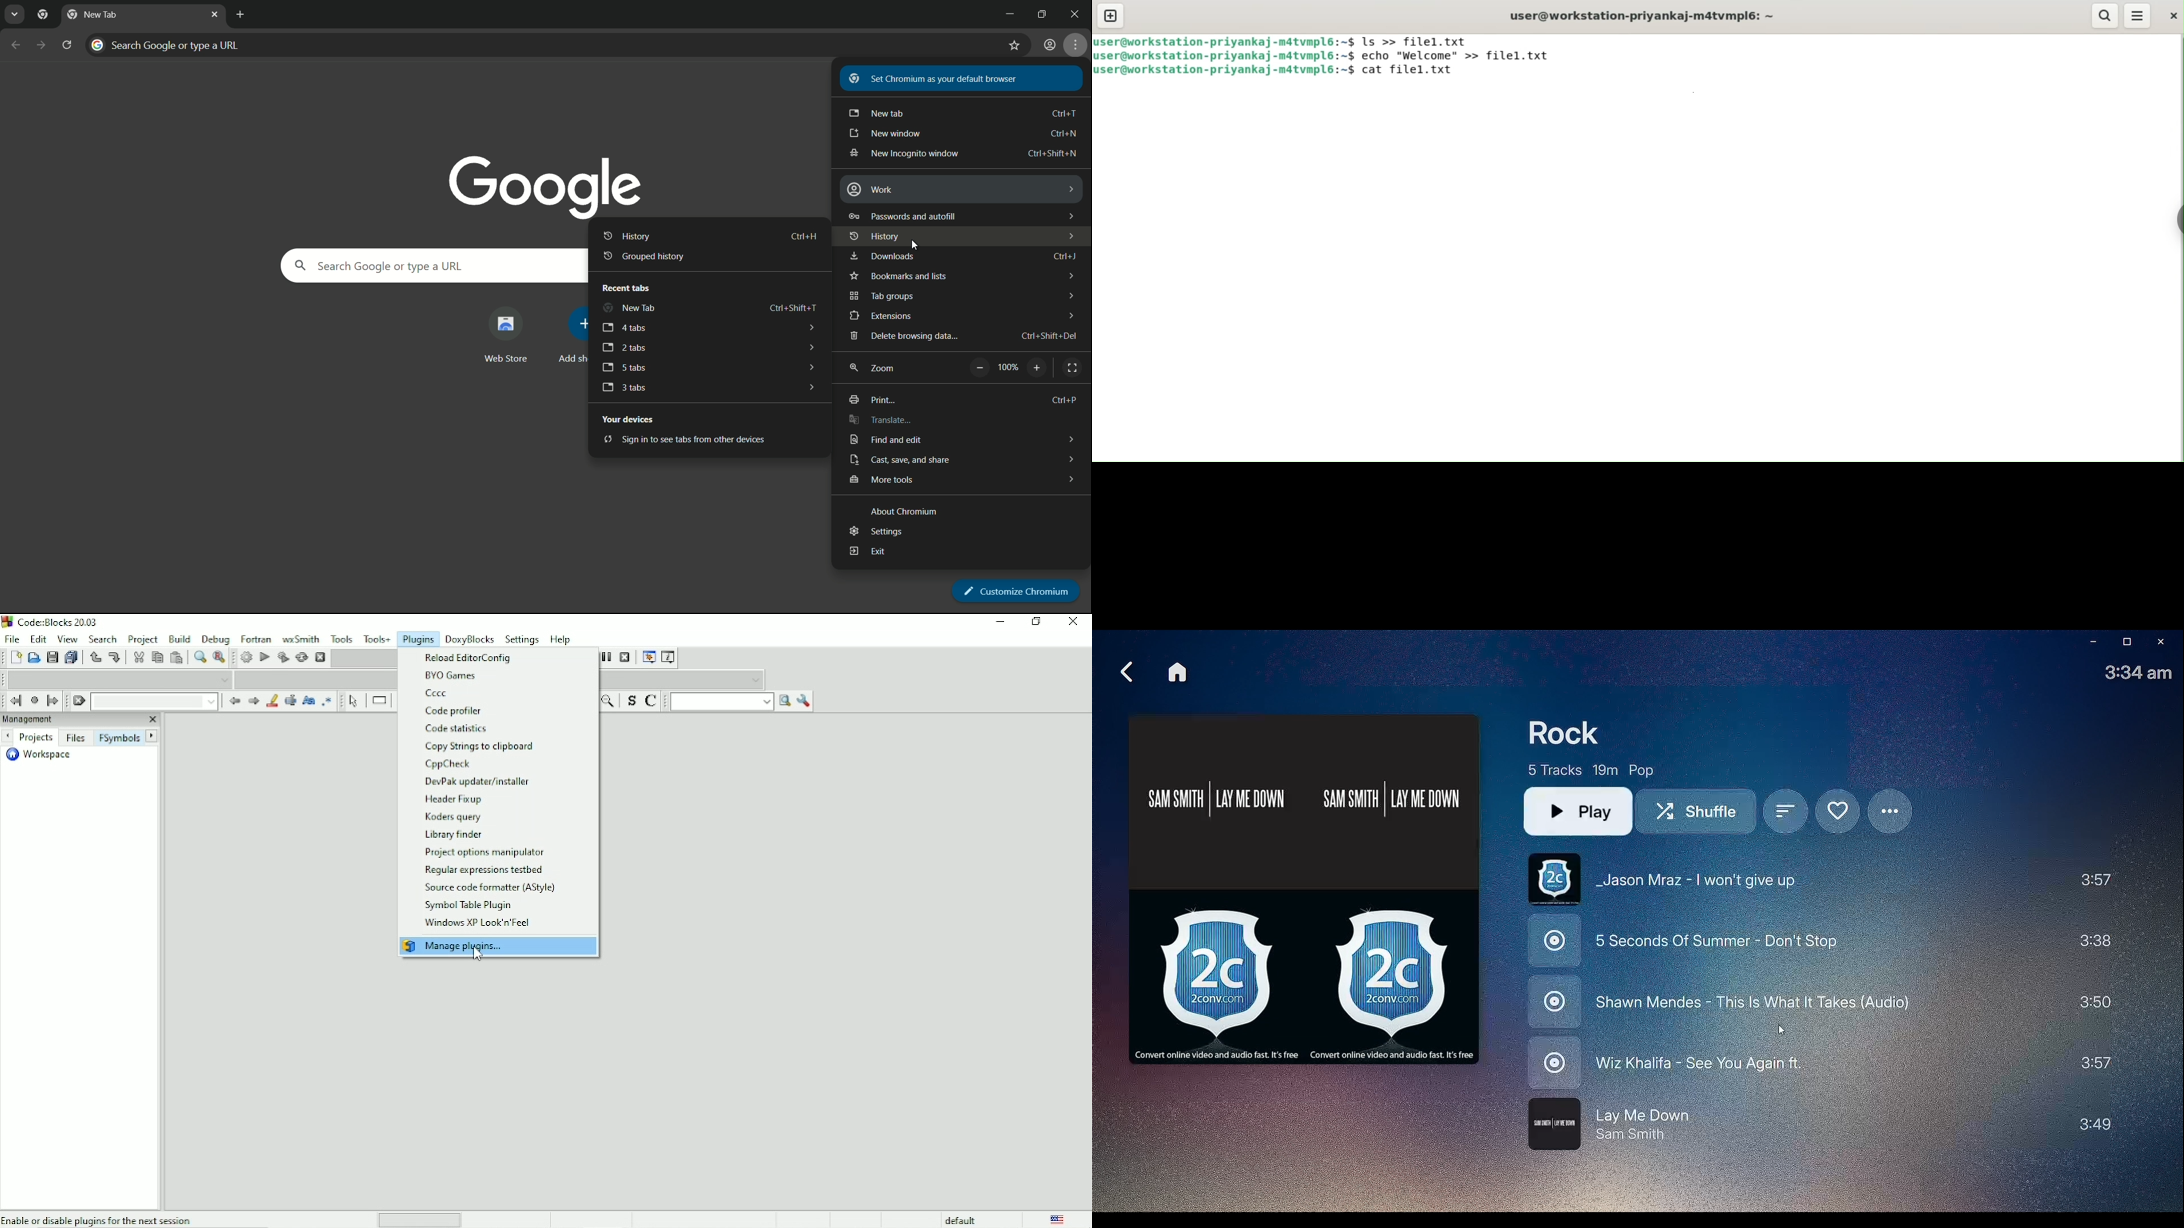 The image size is (2184, 1232). What do you see at coordinates (886, 134) in the screenshot?
I see `new window` at bounding box center [886, 134].